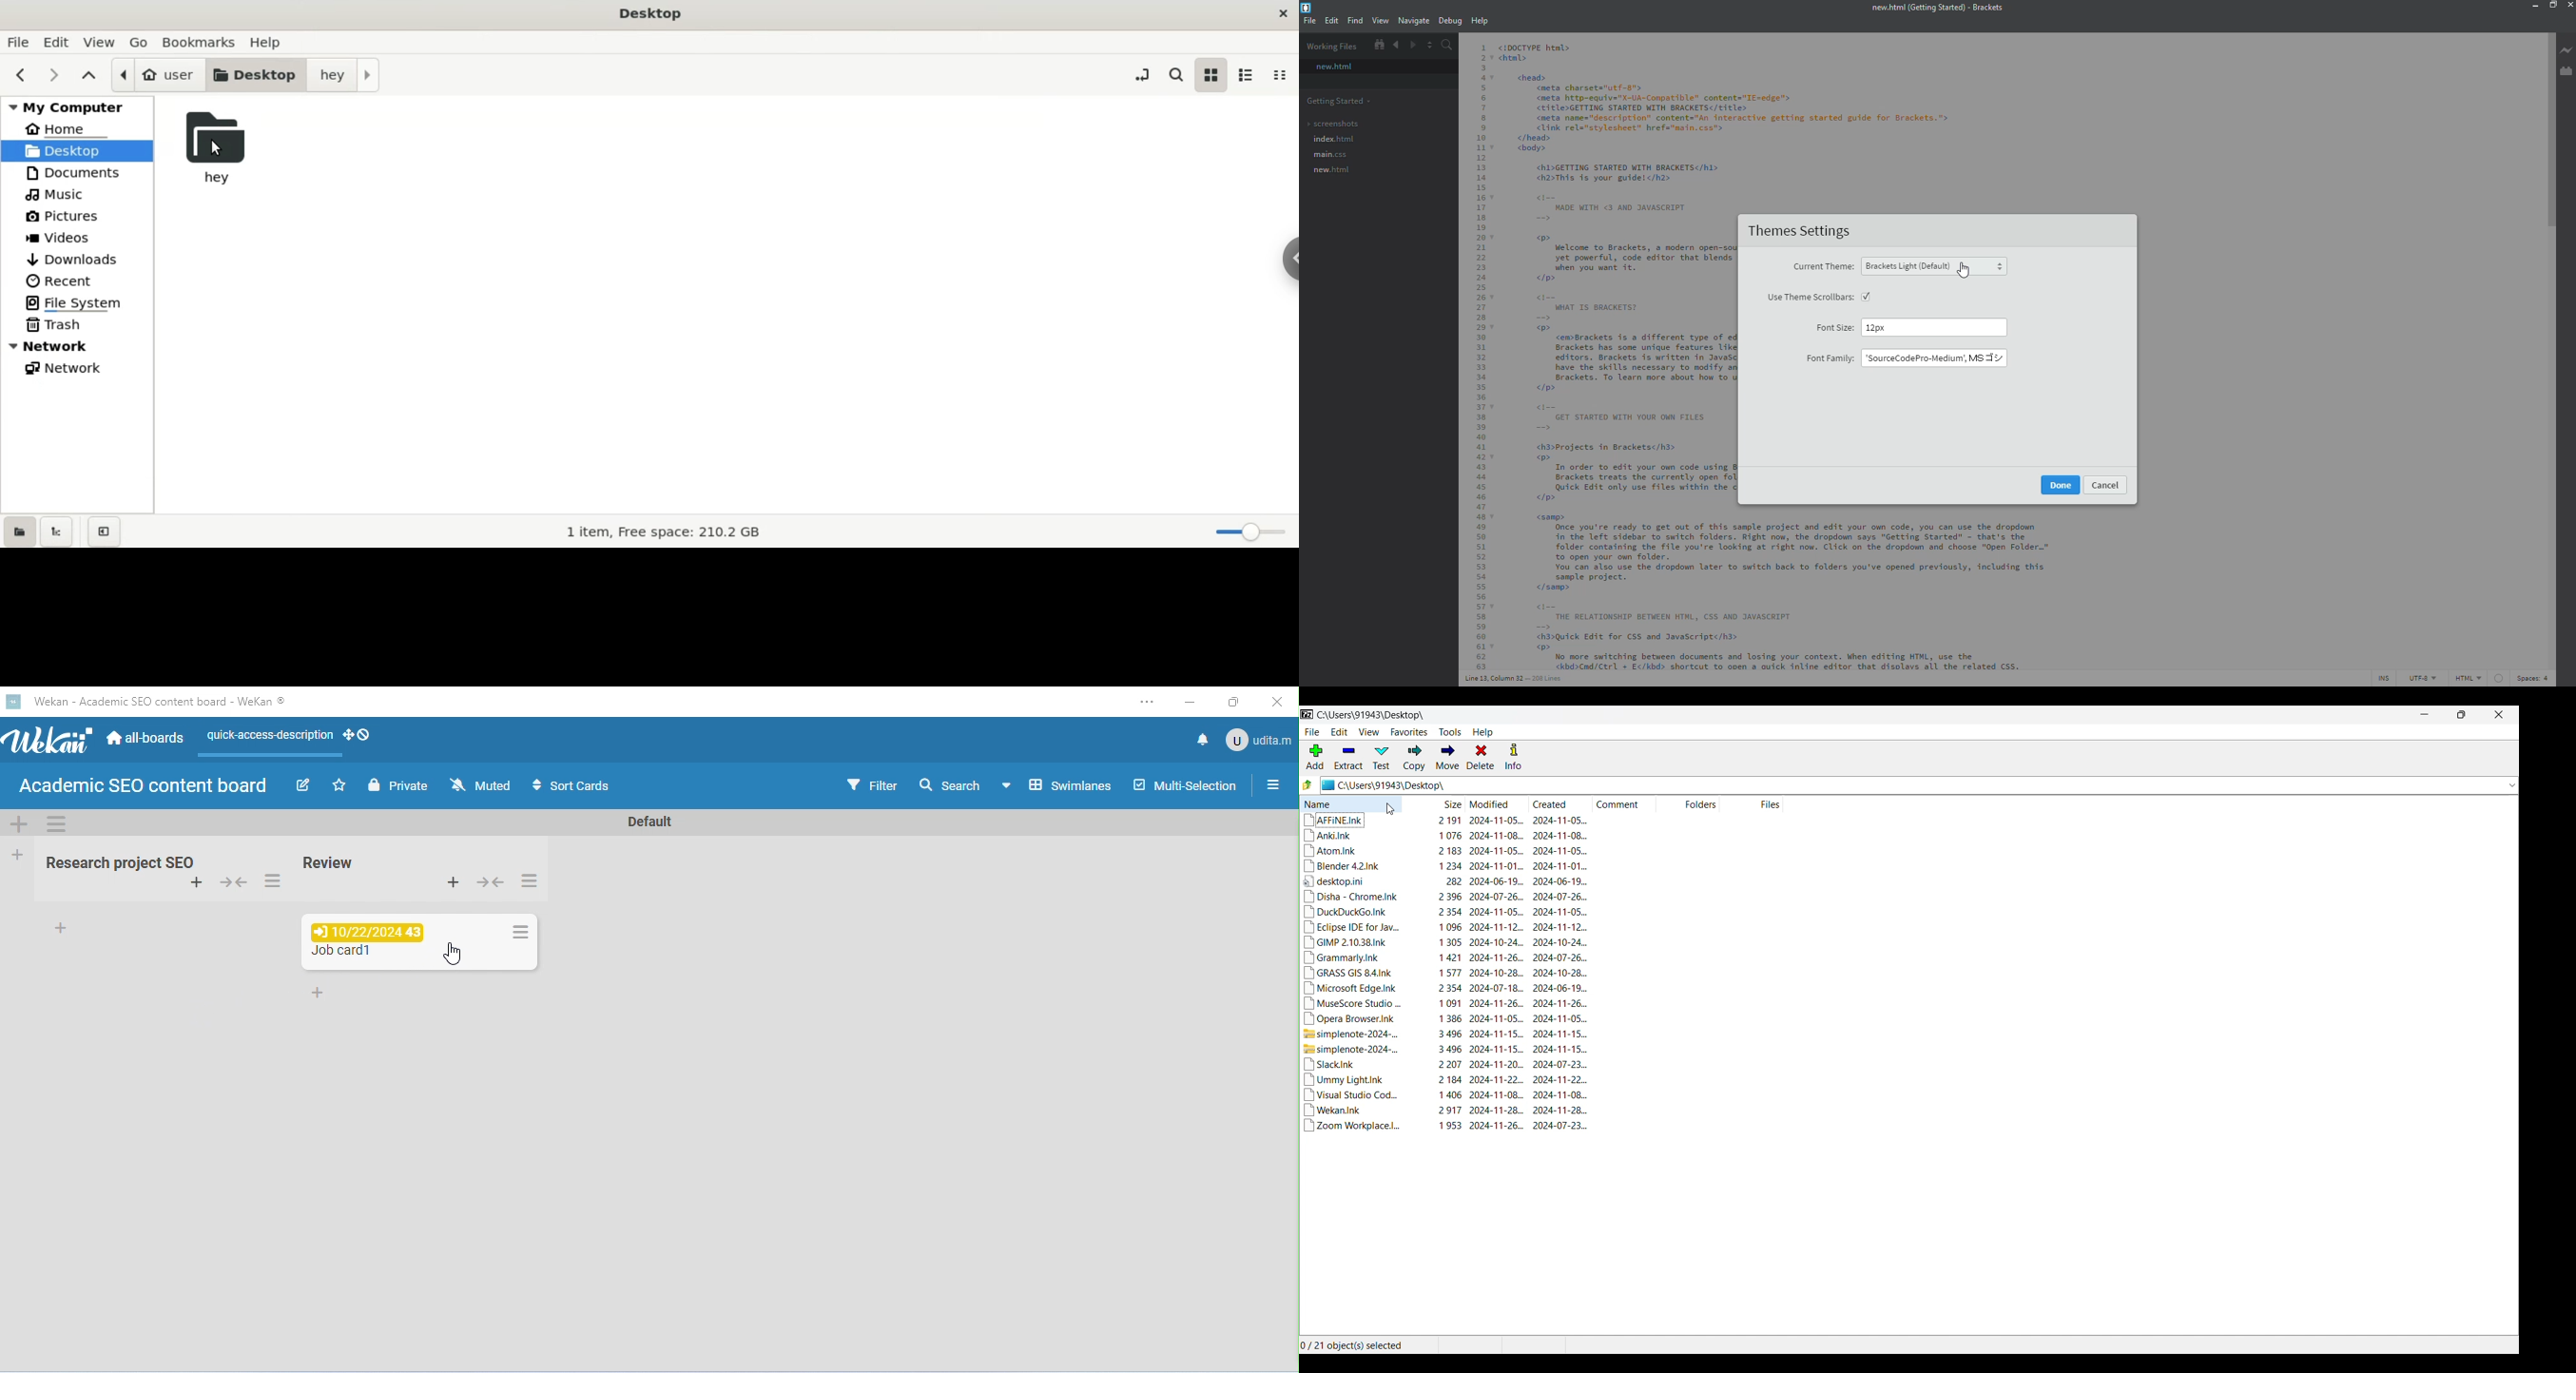 This screenshot has width=2576, height=1400. I want to click on debug, so click(1449, 21).